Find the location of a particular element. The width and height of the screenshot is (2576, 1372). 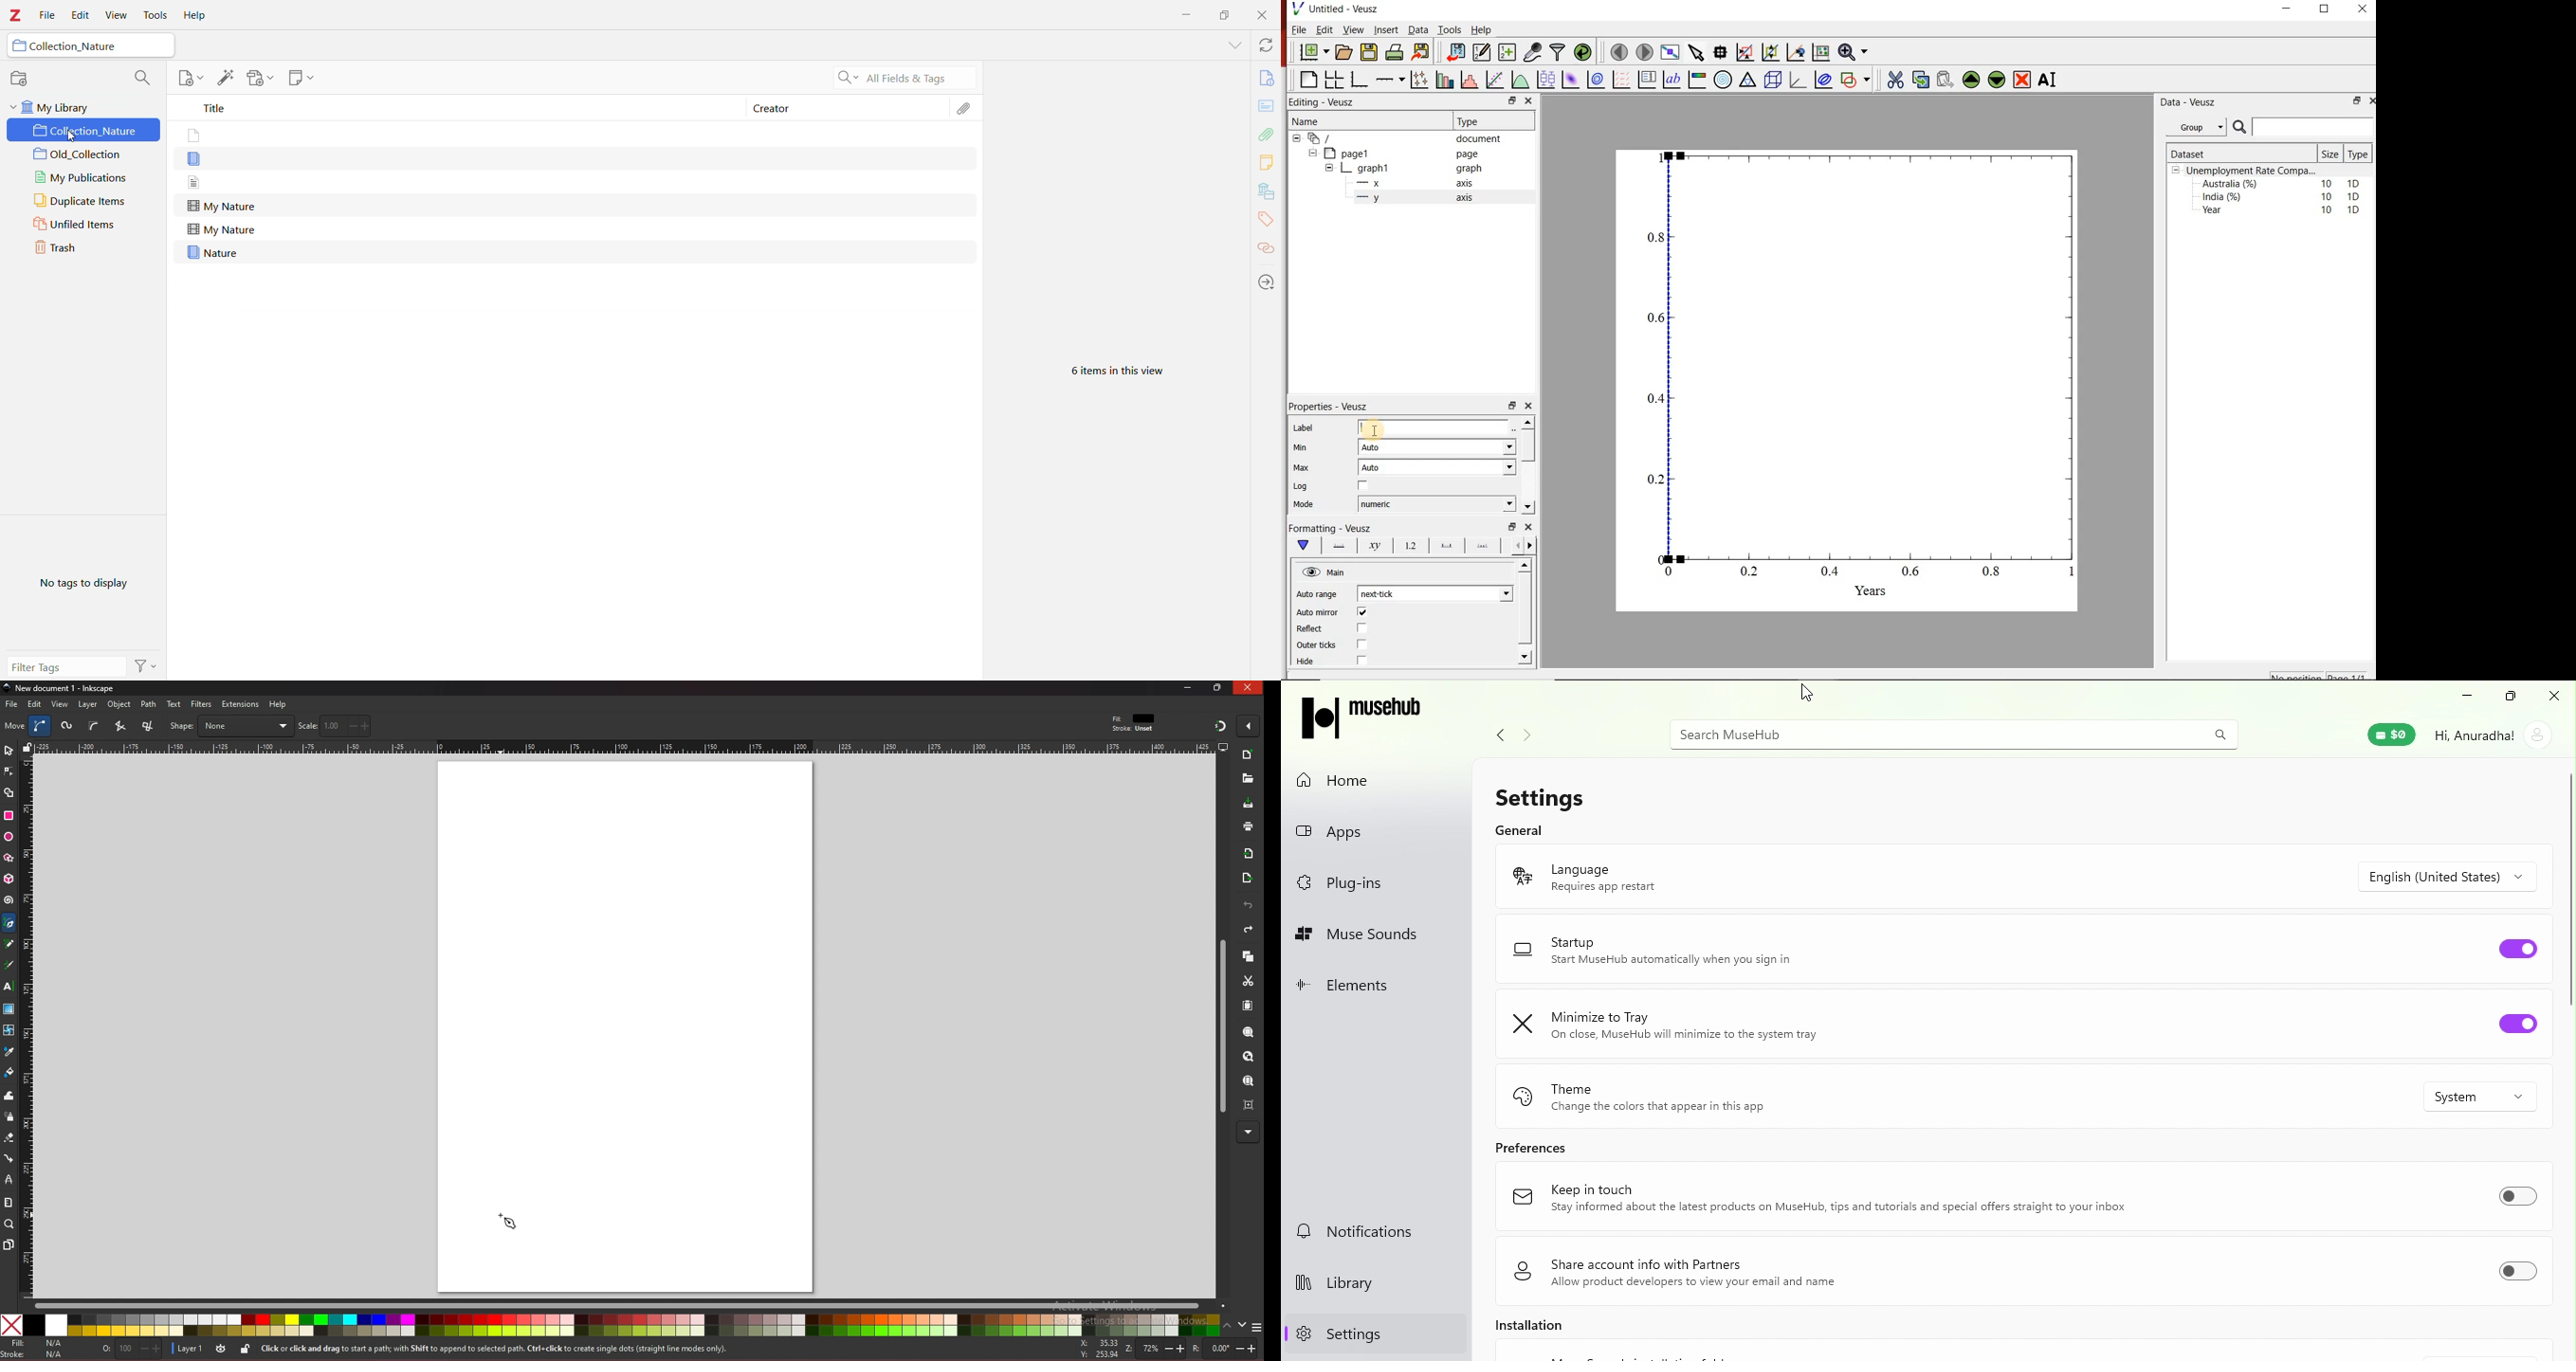

Actions is located at coordinates (147, 665).